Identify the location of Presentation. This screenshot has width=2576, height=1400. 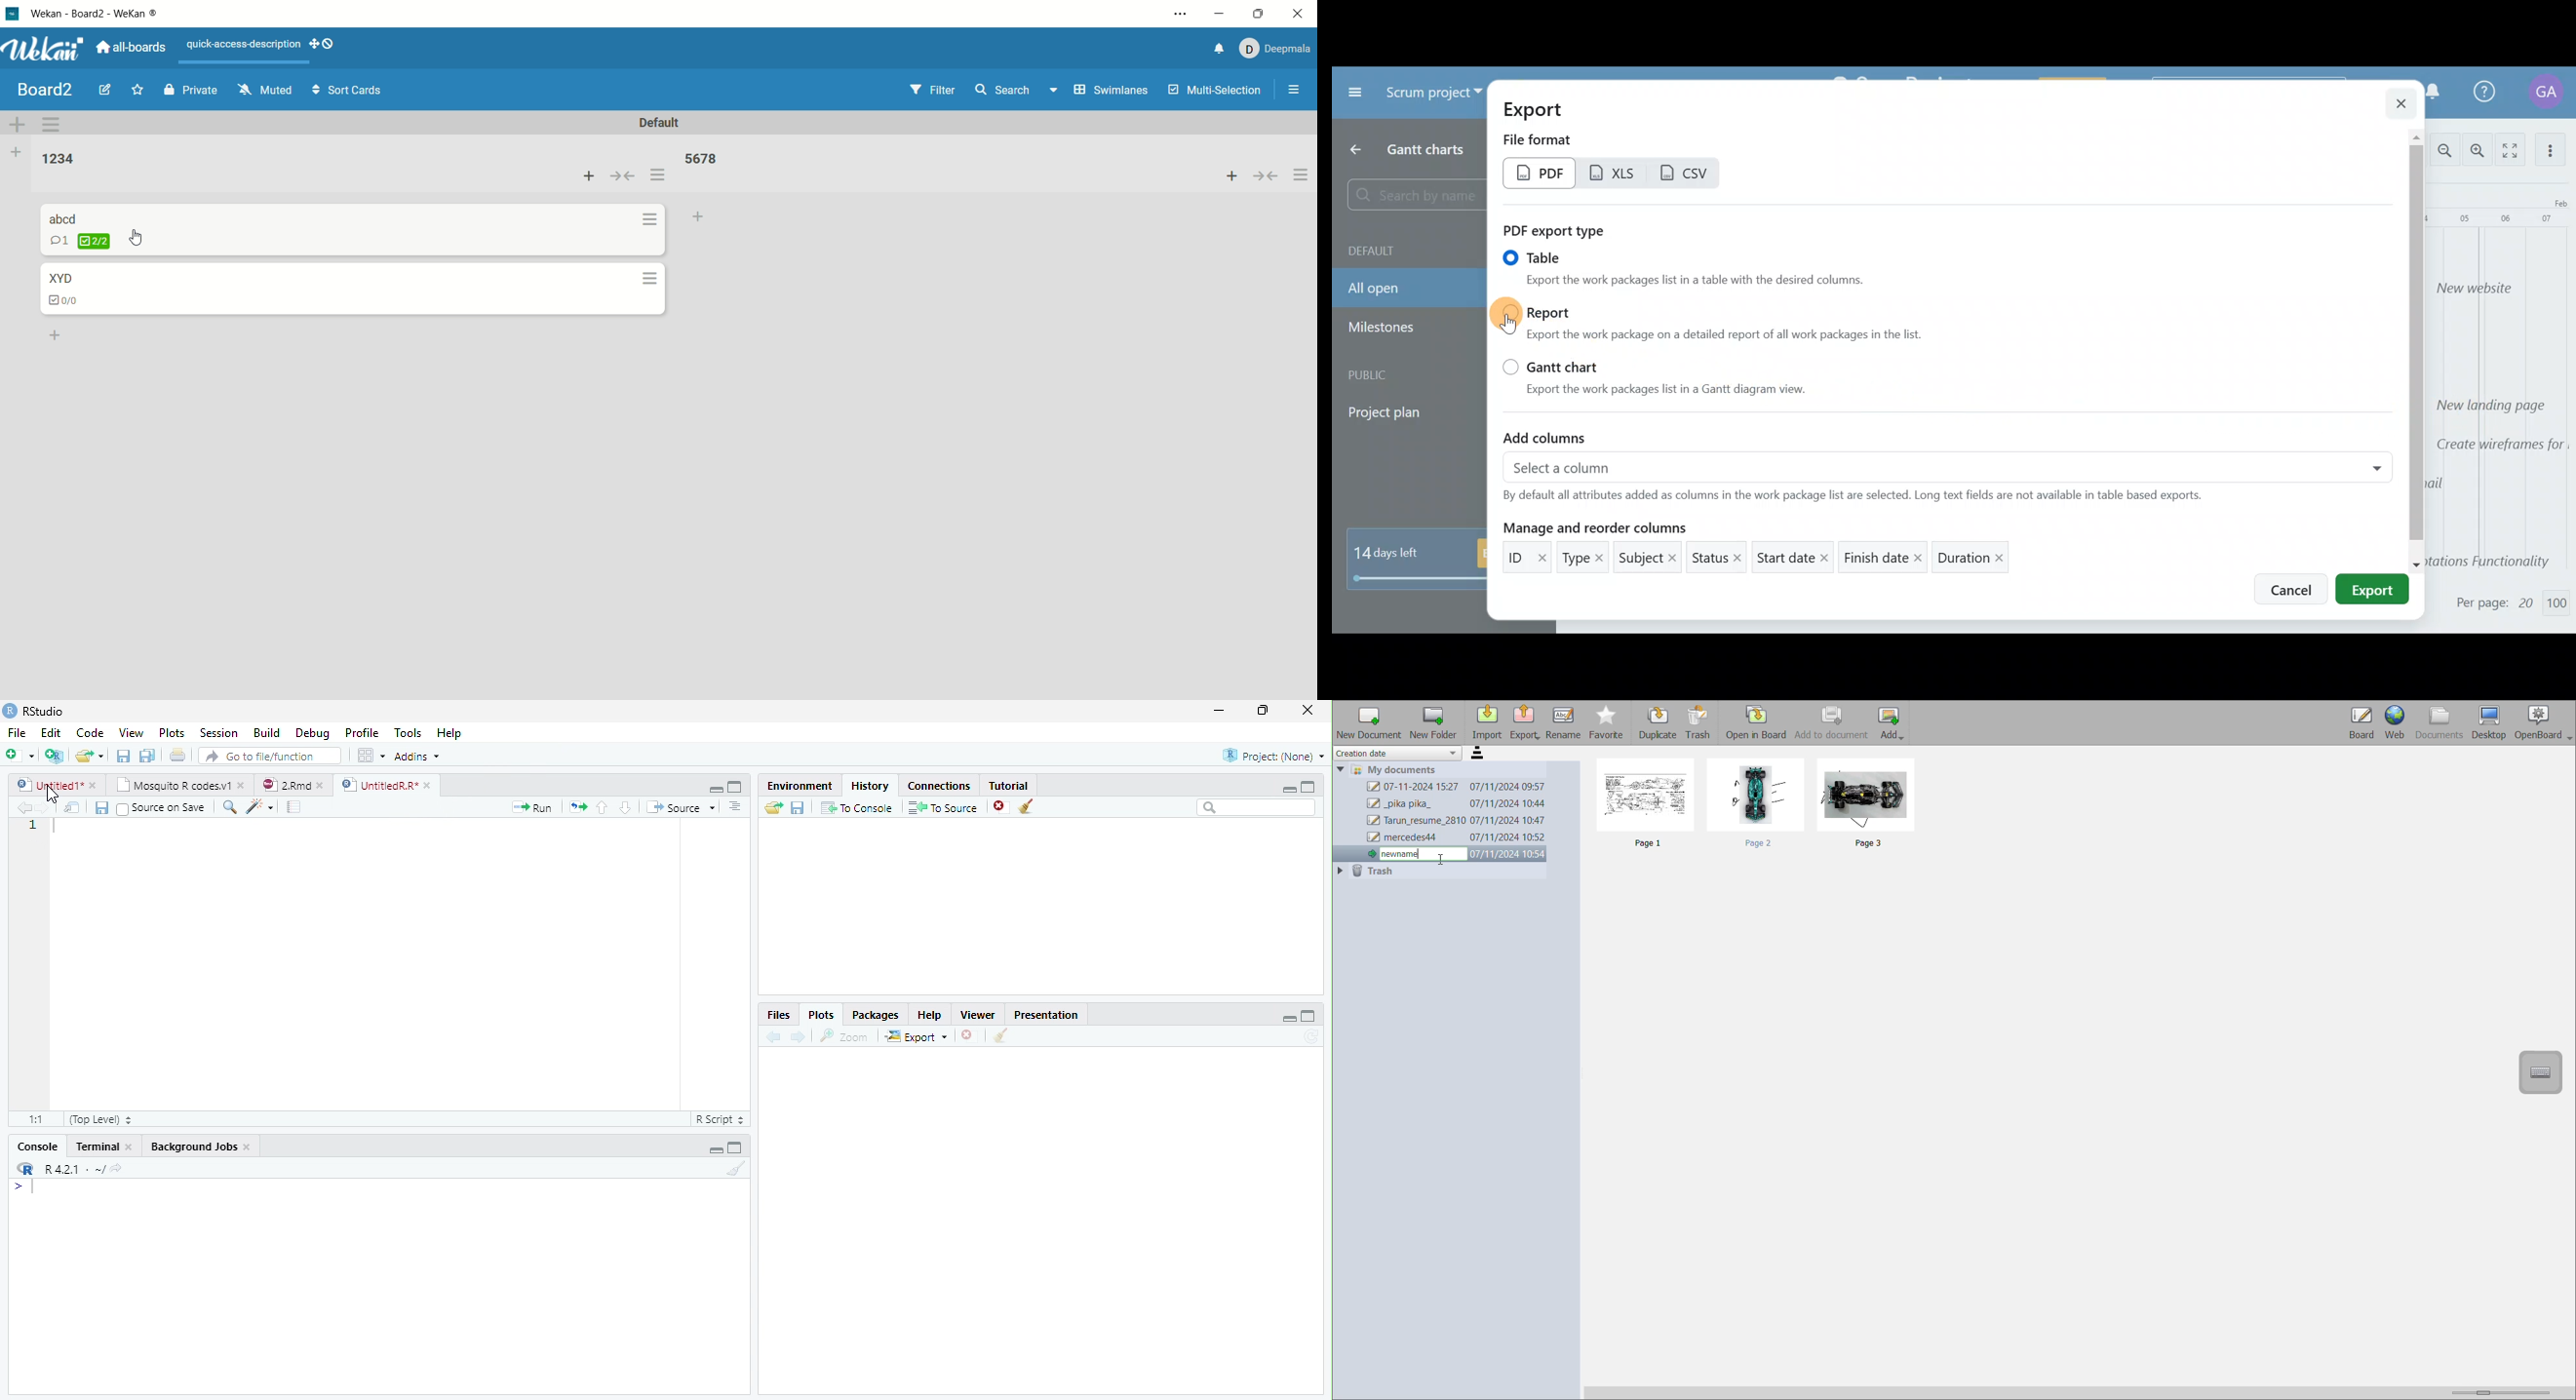
(1046, 1015).